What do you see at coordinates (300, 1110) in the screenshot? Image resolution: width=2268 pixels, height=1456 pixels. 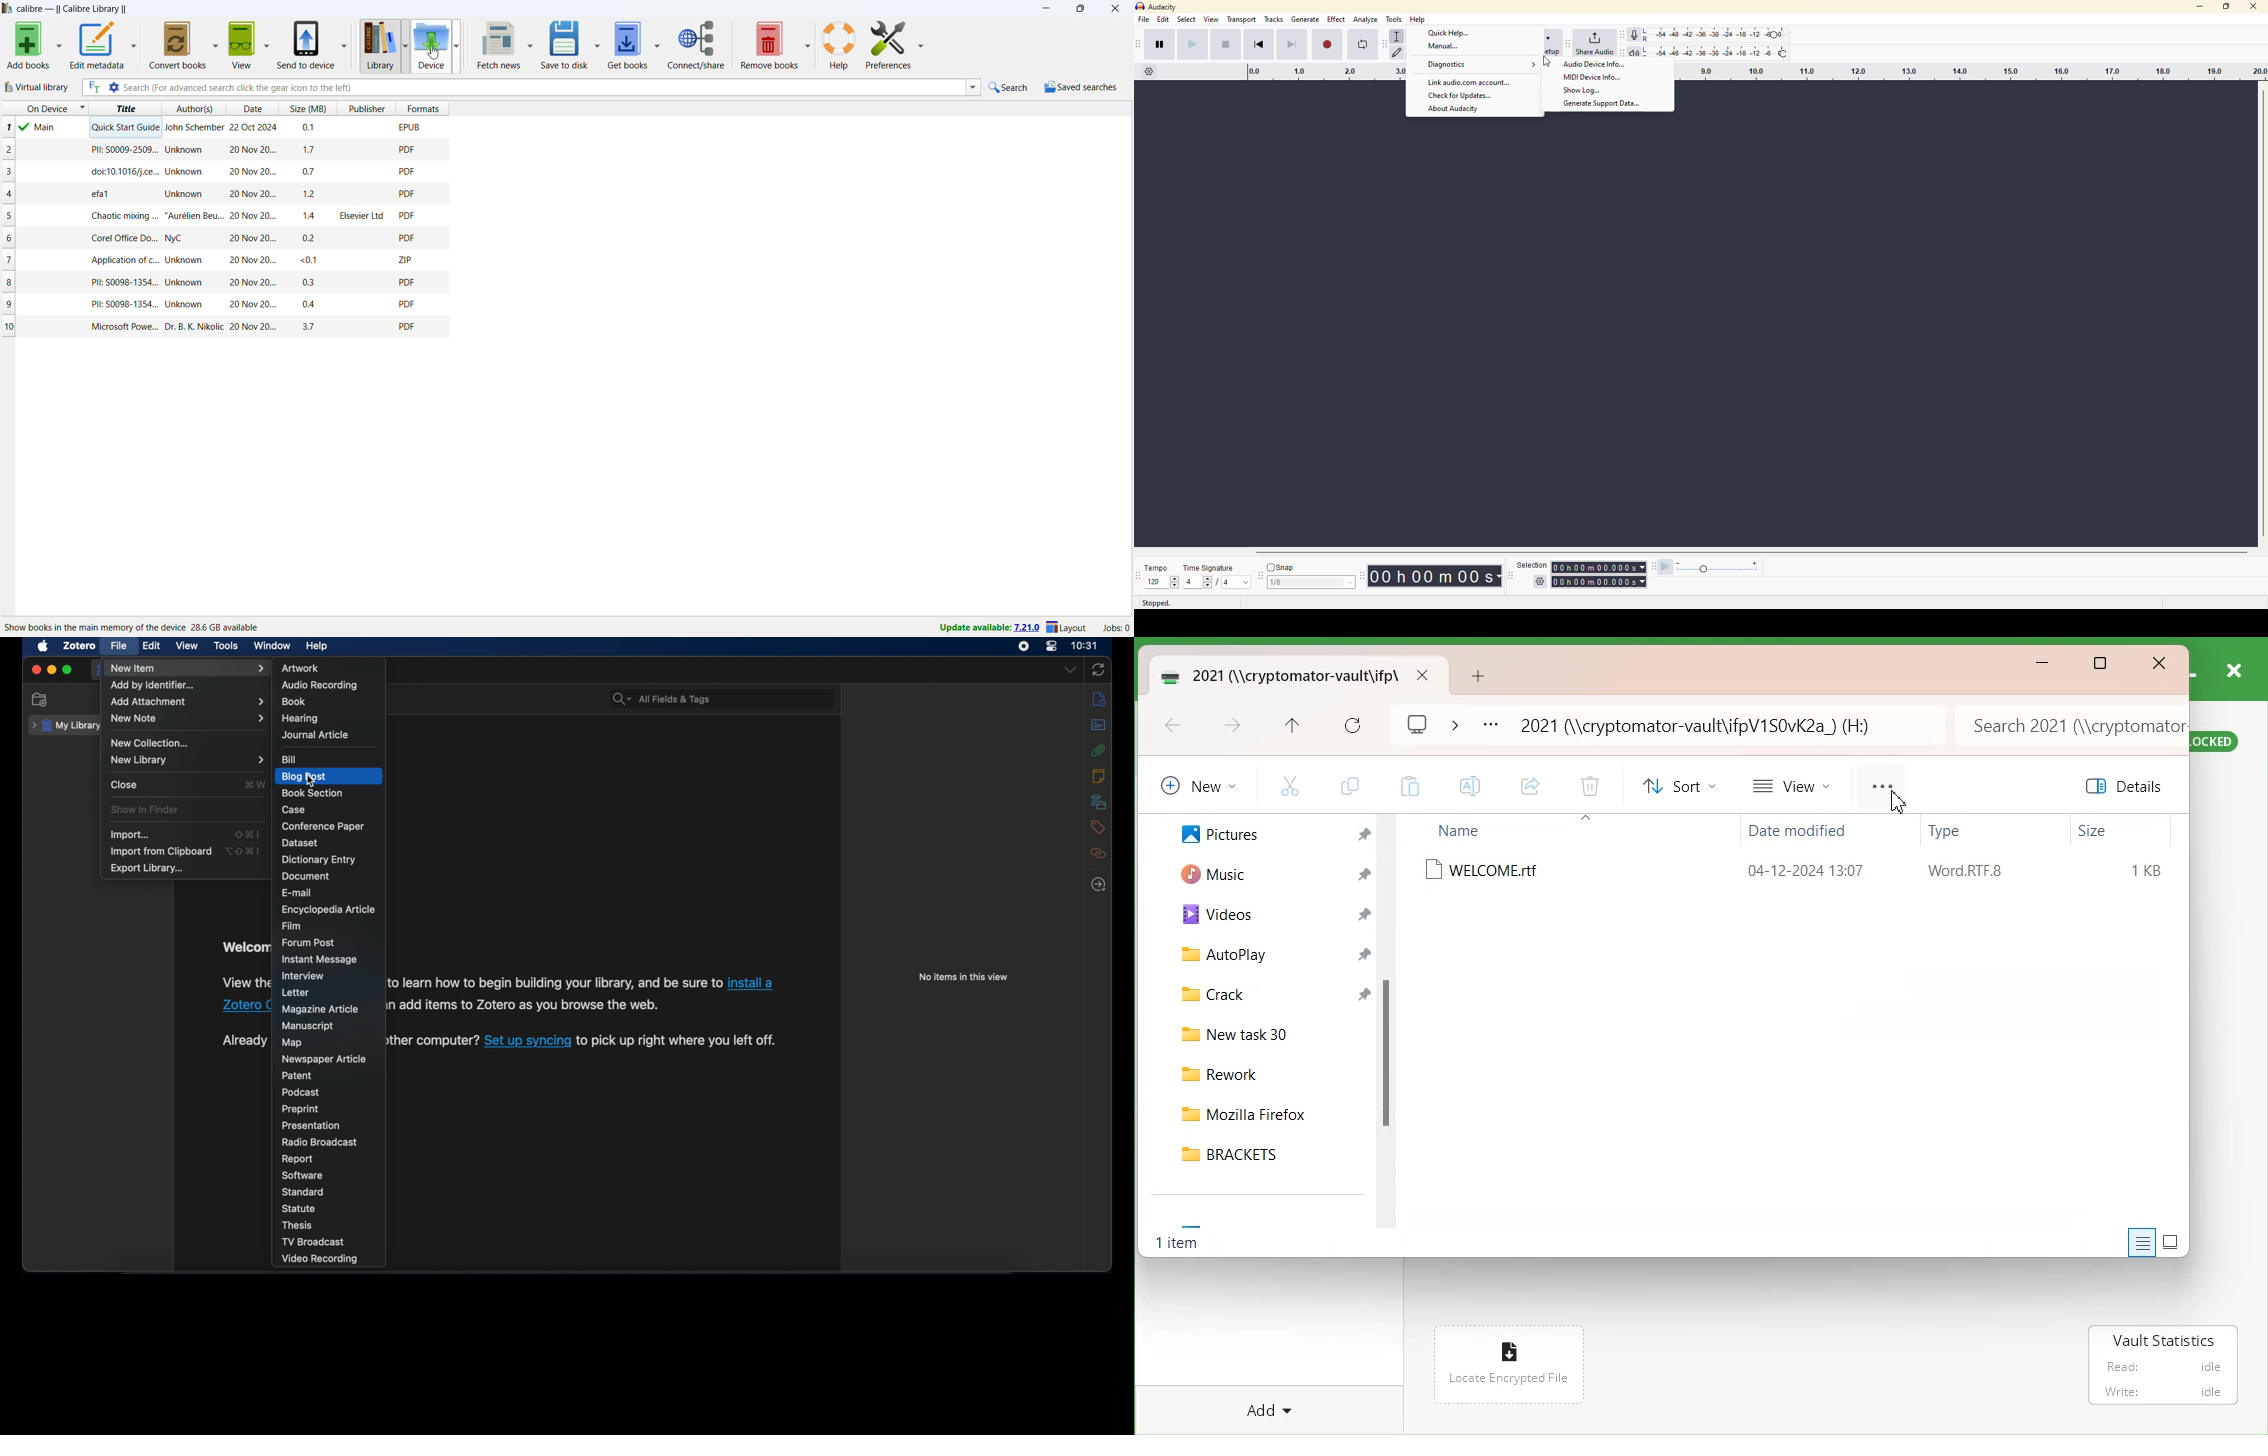 I see `preprint` at bounding box center [300, 1110].